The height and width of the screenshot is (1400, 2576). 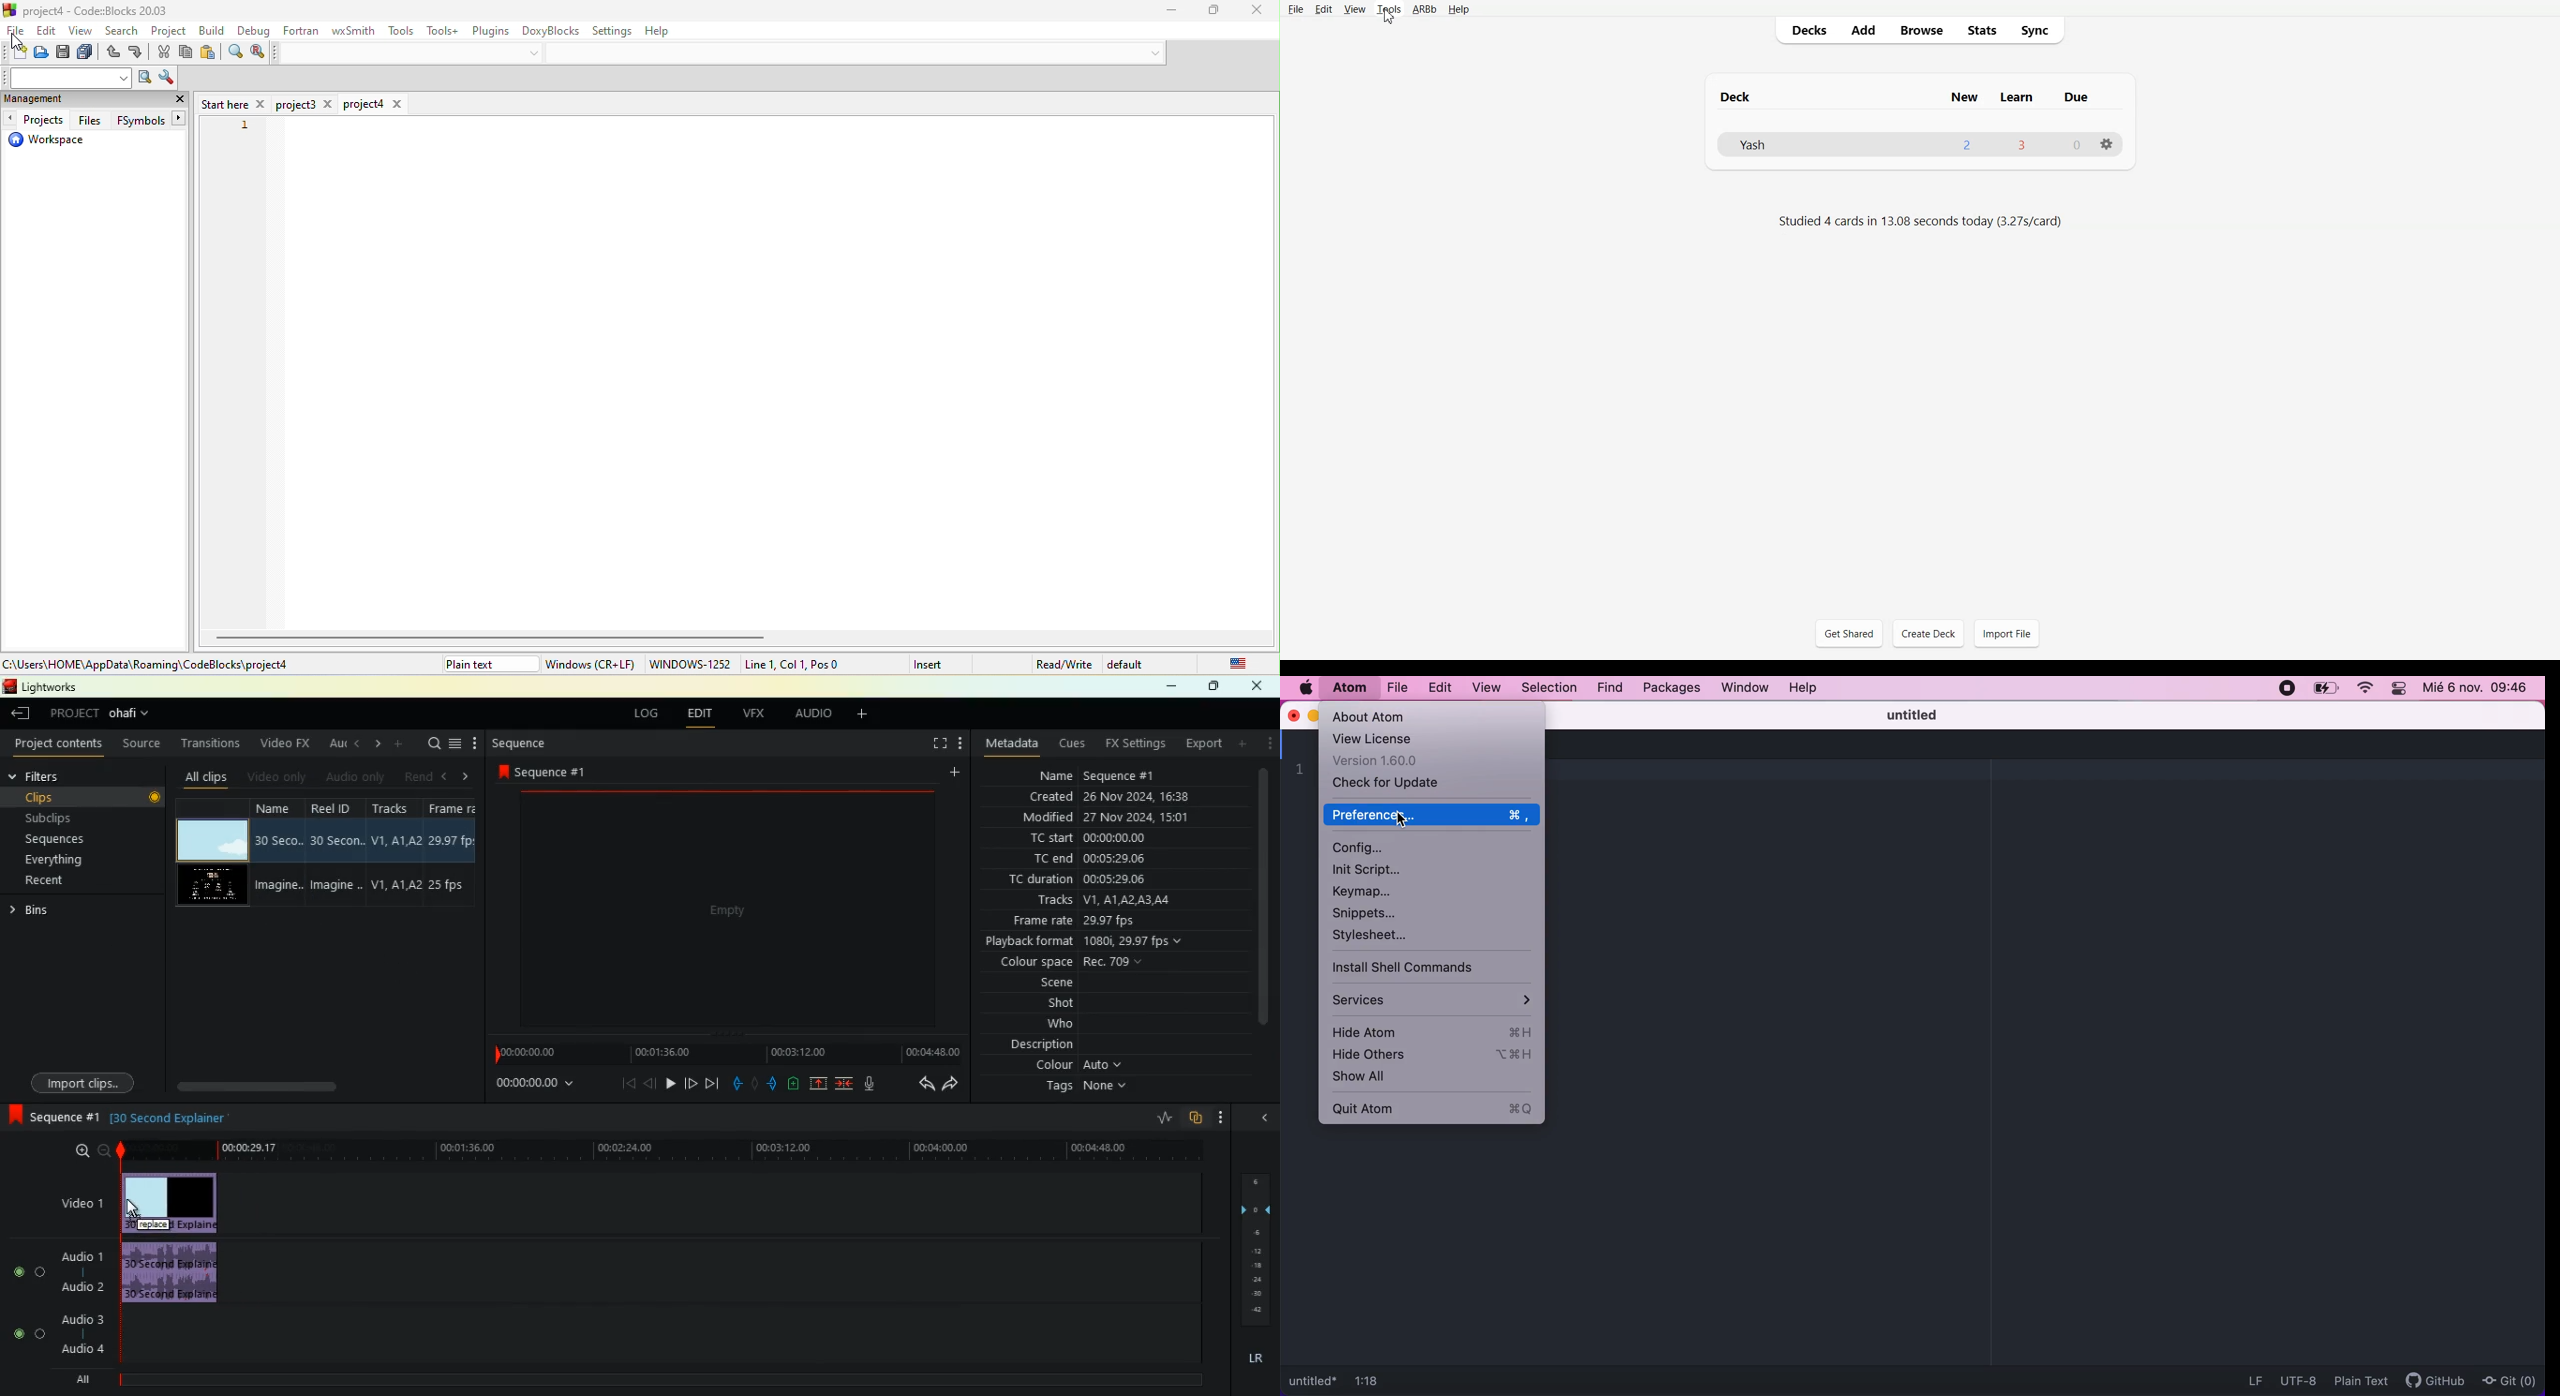 What do you see at coordinates (648, 1083) in the screenshot?
I see `back` at bounding box center [648, 1083].